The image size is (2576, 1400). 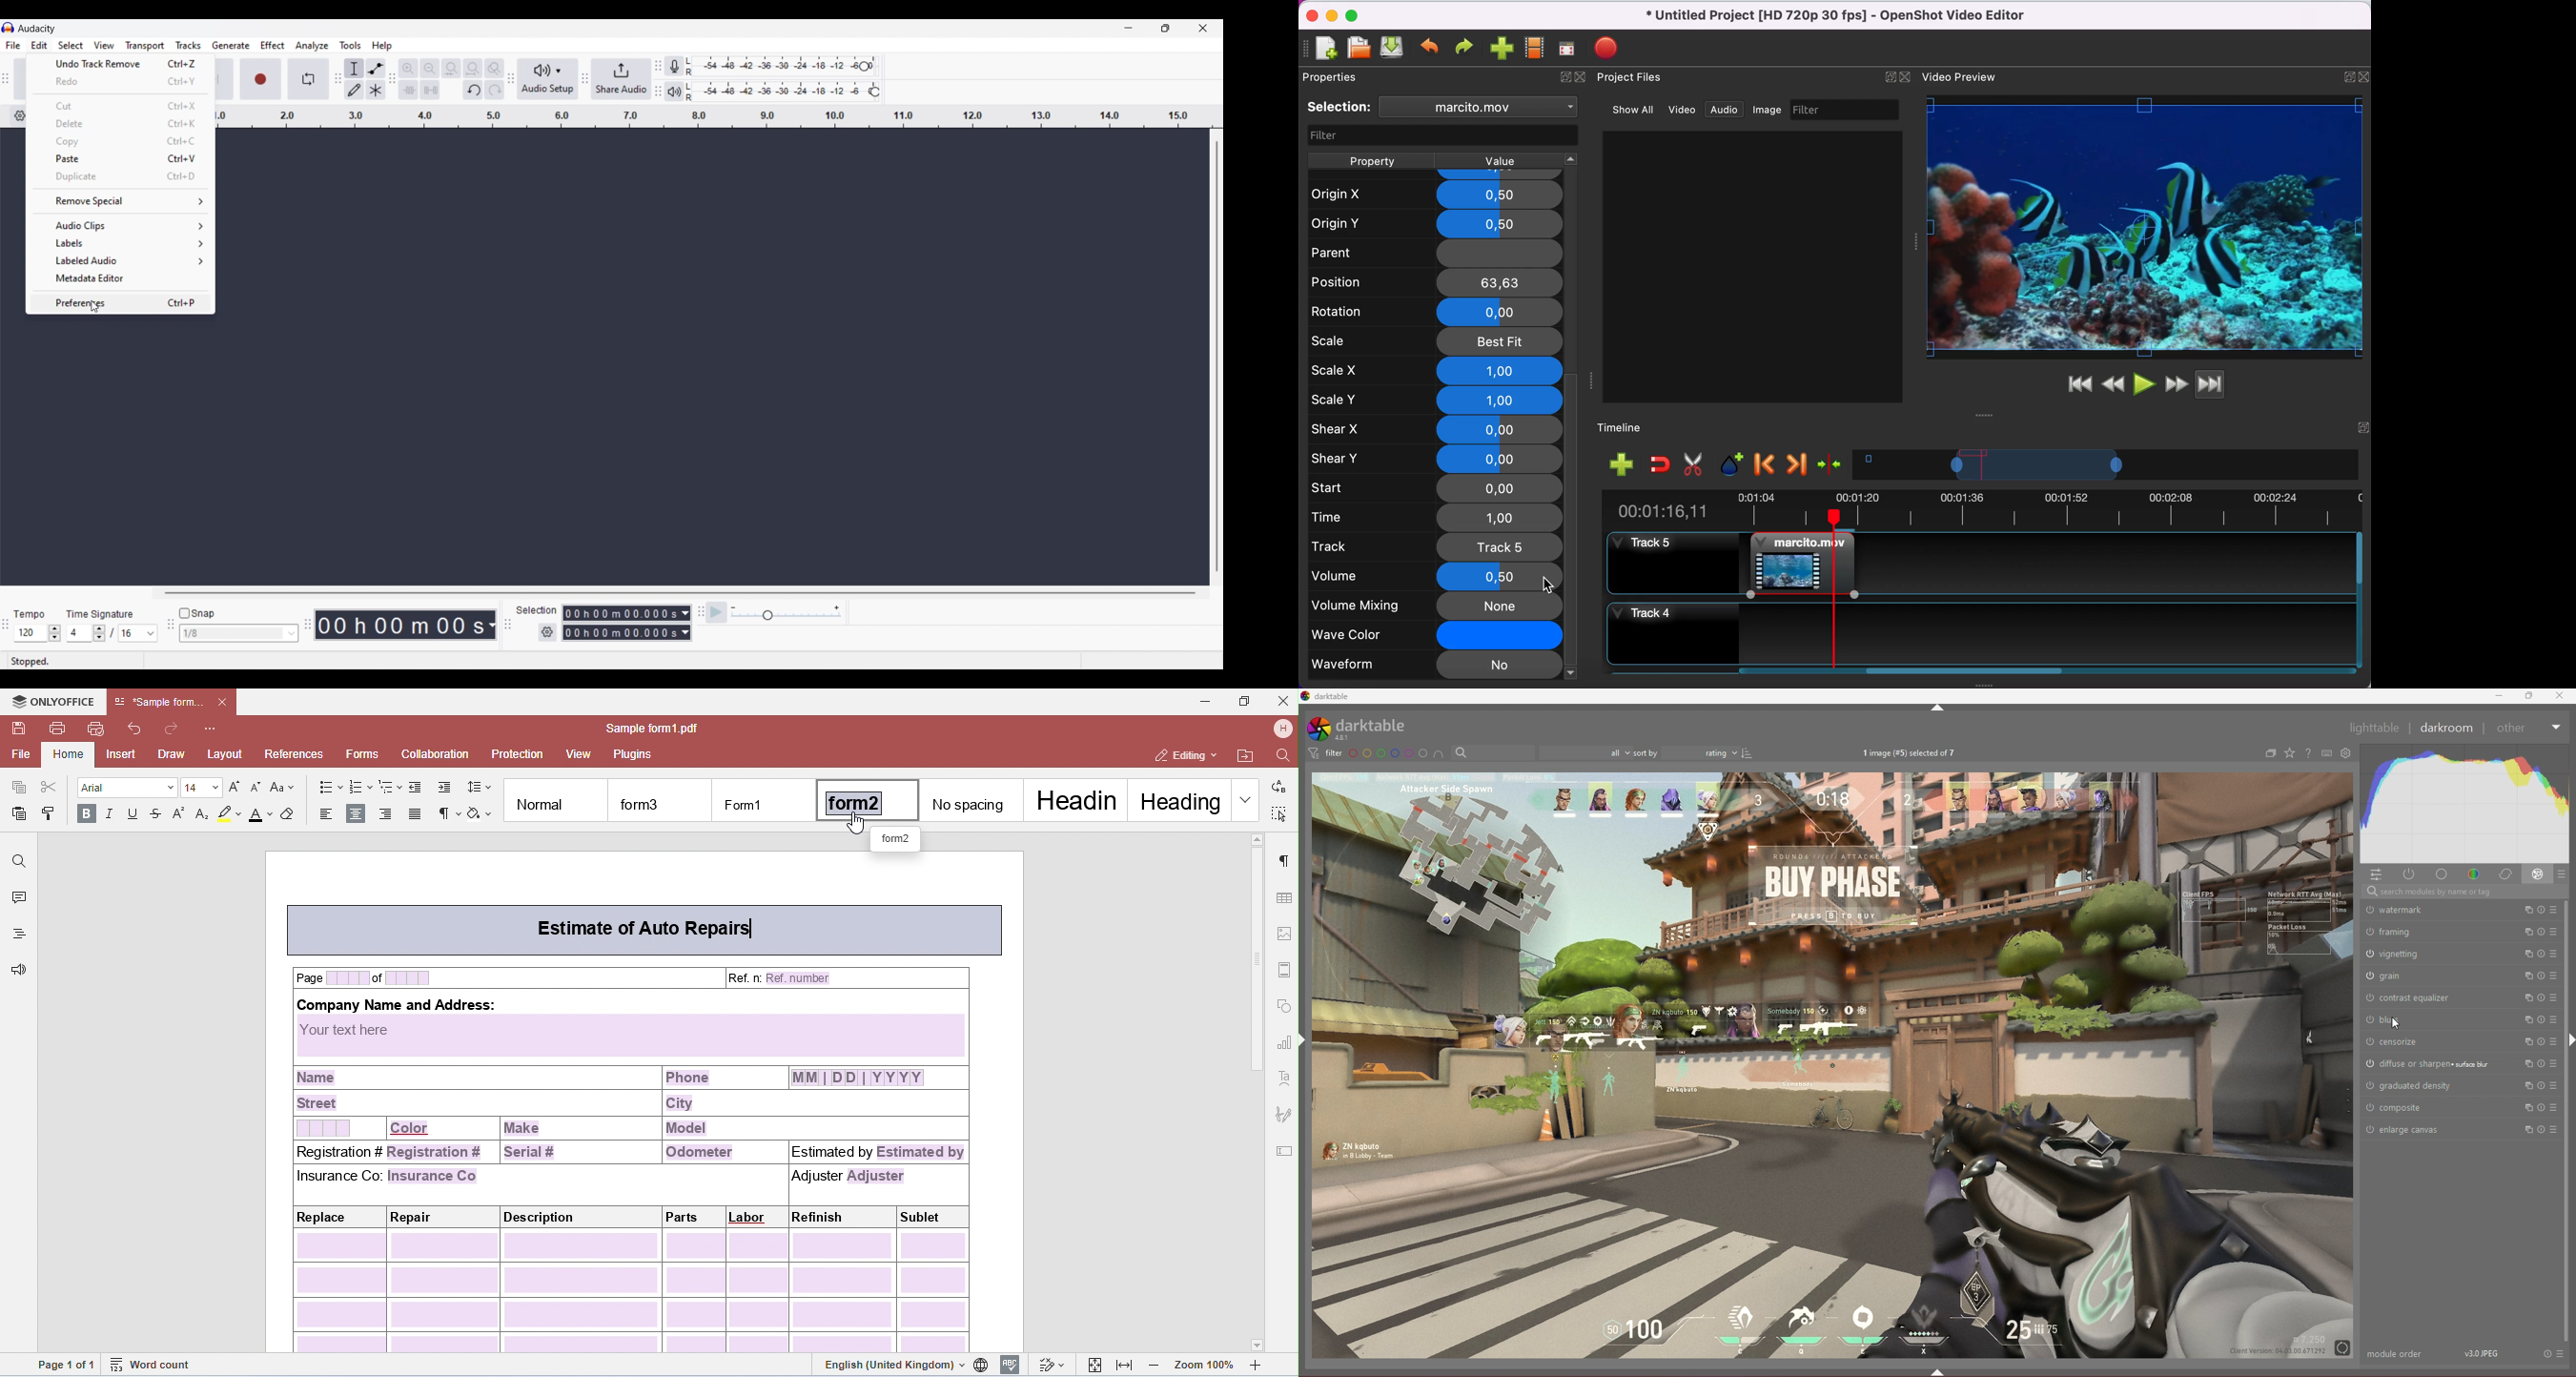 What do you see at coordinates (400, 625) in the screenshot?
I see `Shows recorded duration` at bounding box center [400, 625].